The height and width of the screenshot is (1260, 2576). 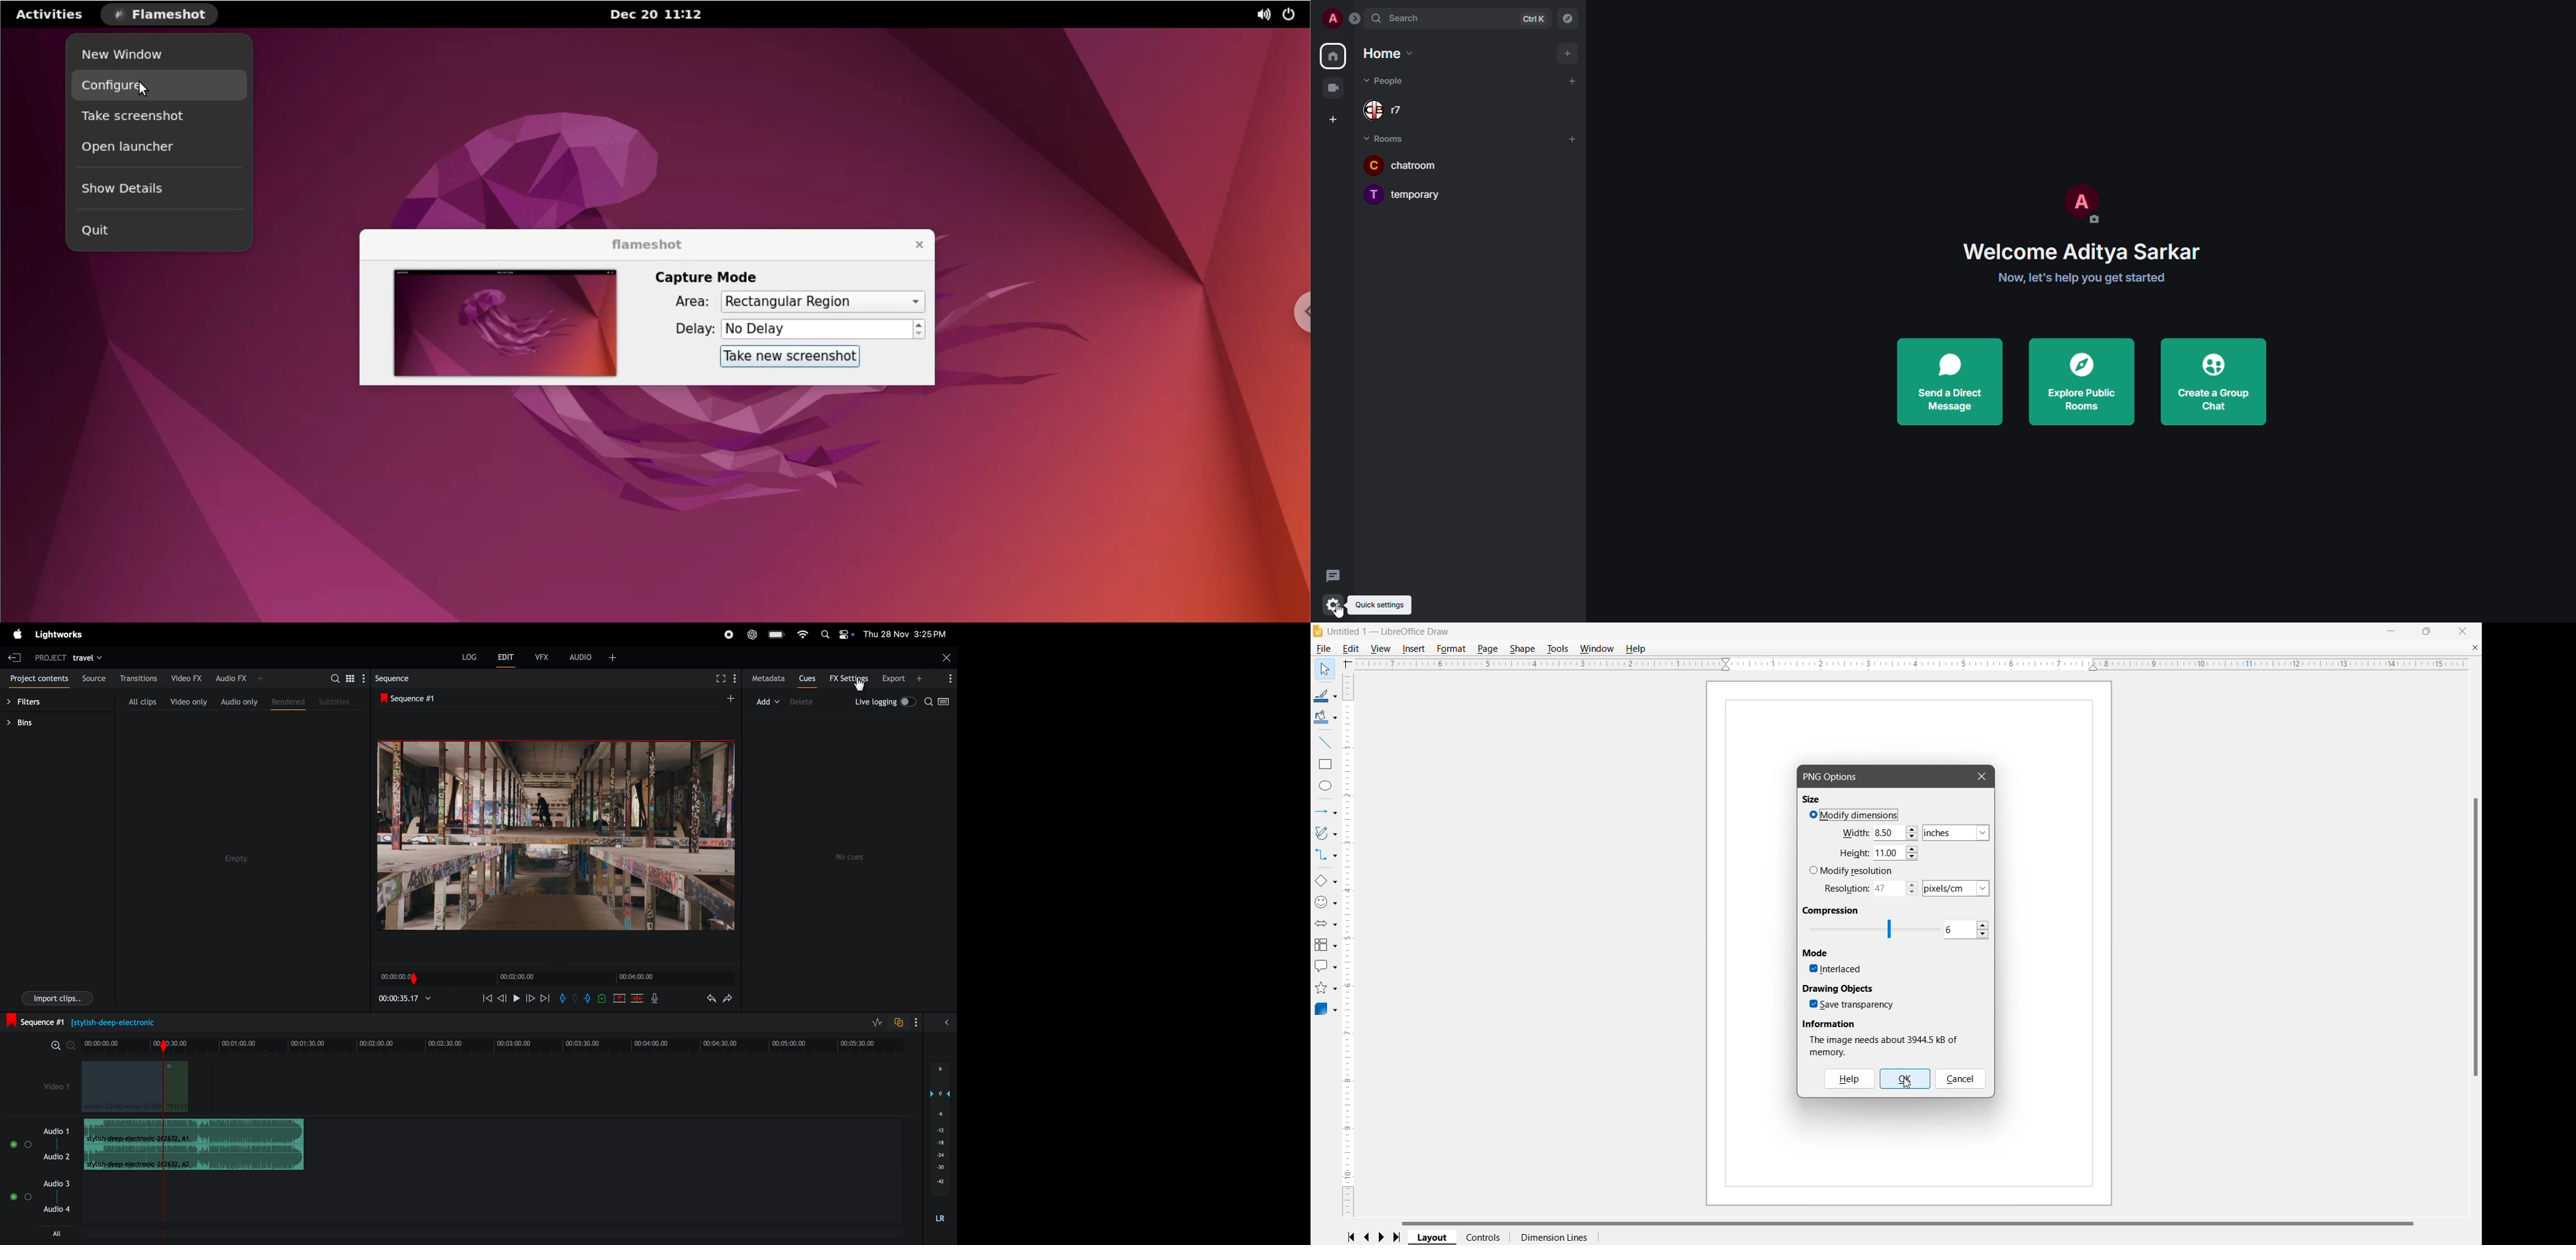 I want to click on searches, so click(x=940, y=702).